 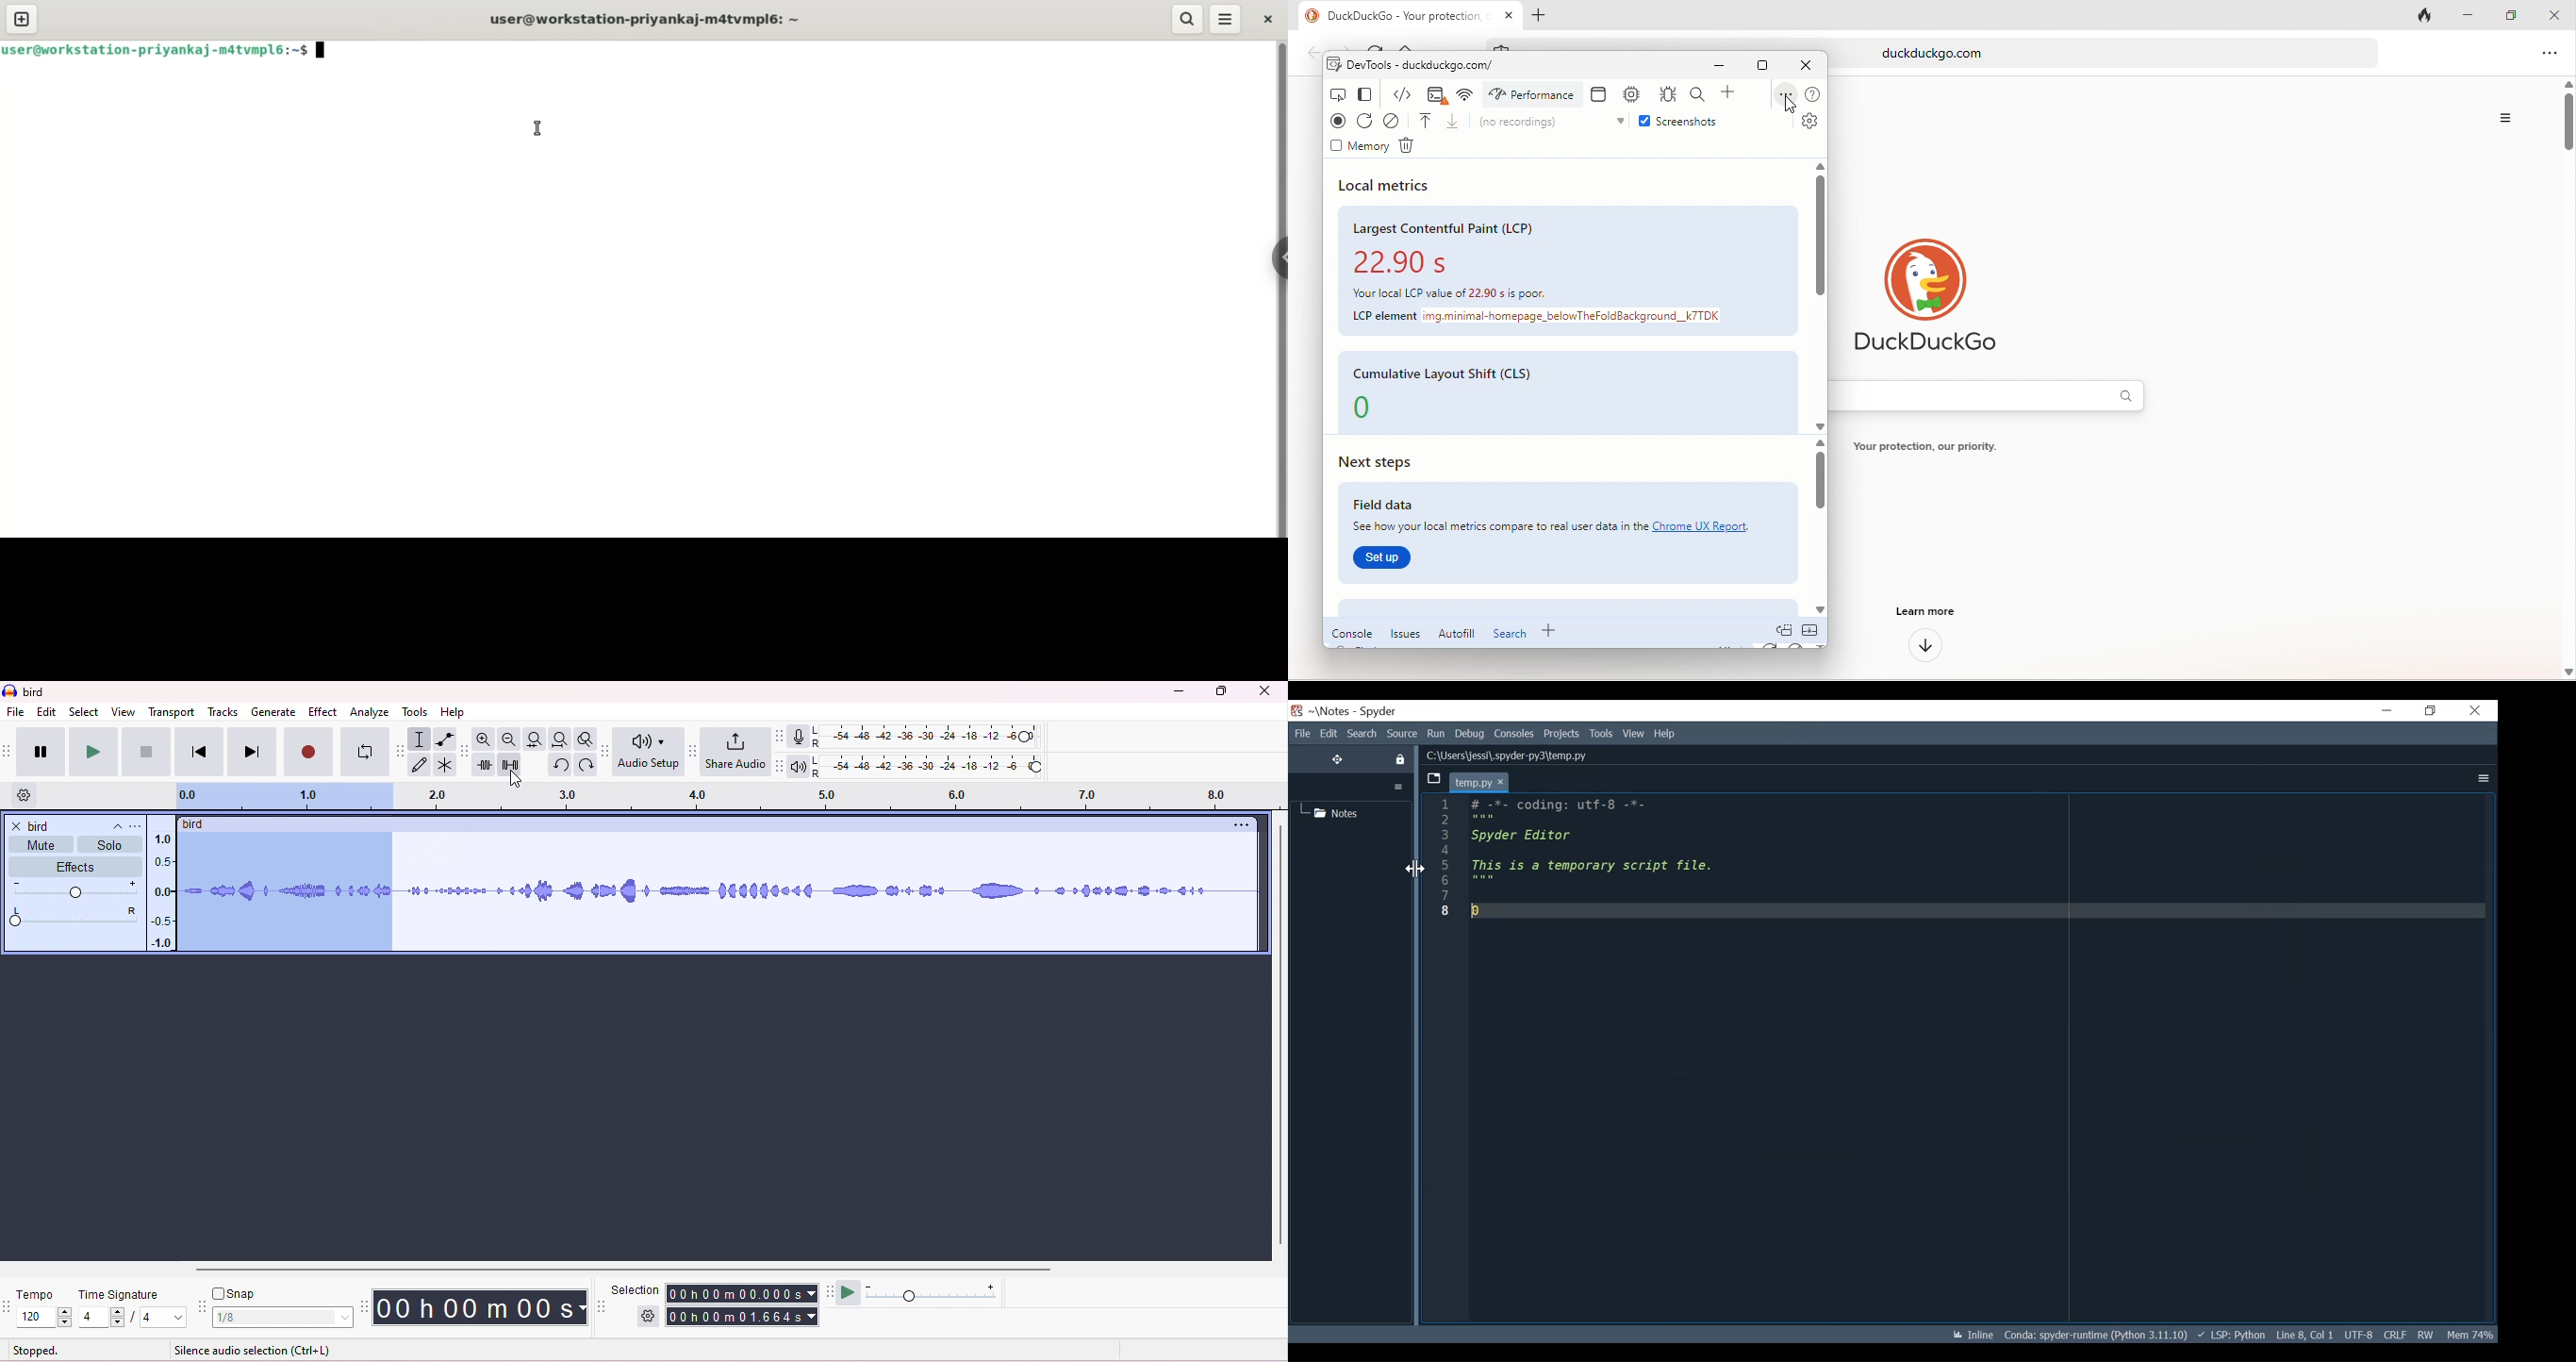 What do you see at coordinates (743, 1292) in the screenshot?
I see `00h00m0.000s (start time) ` at bounding box center [743, 1292].